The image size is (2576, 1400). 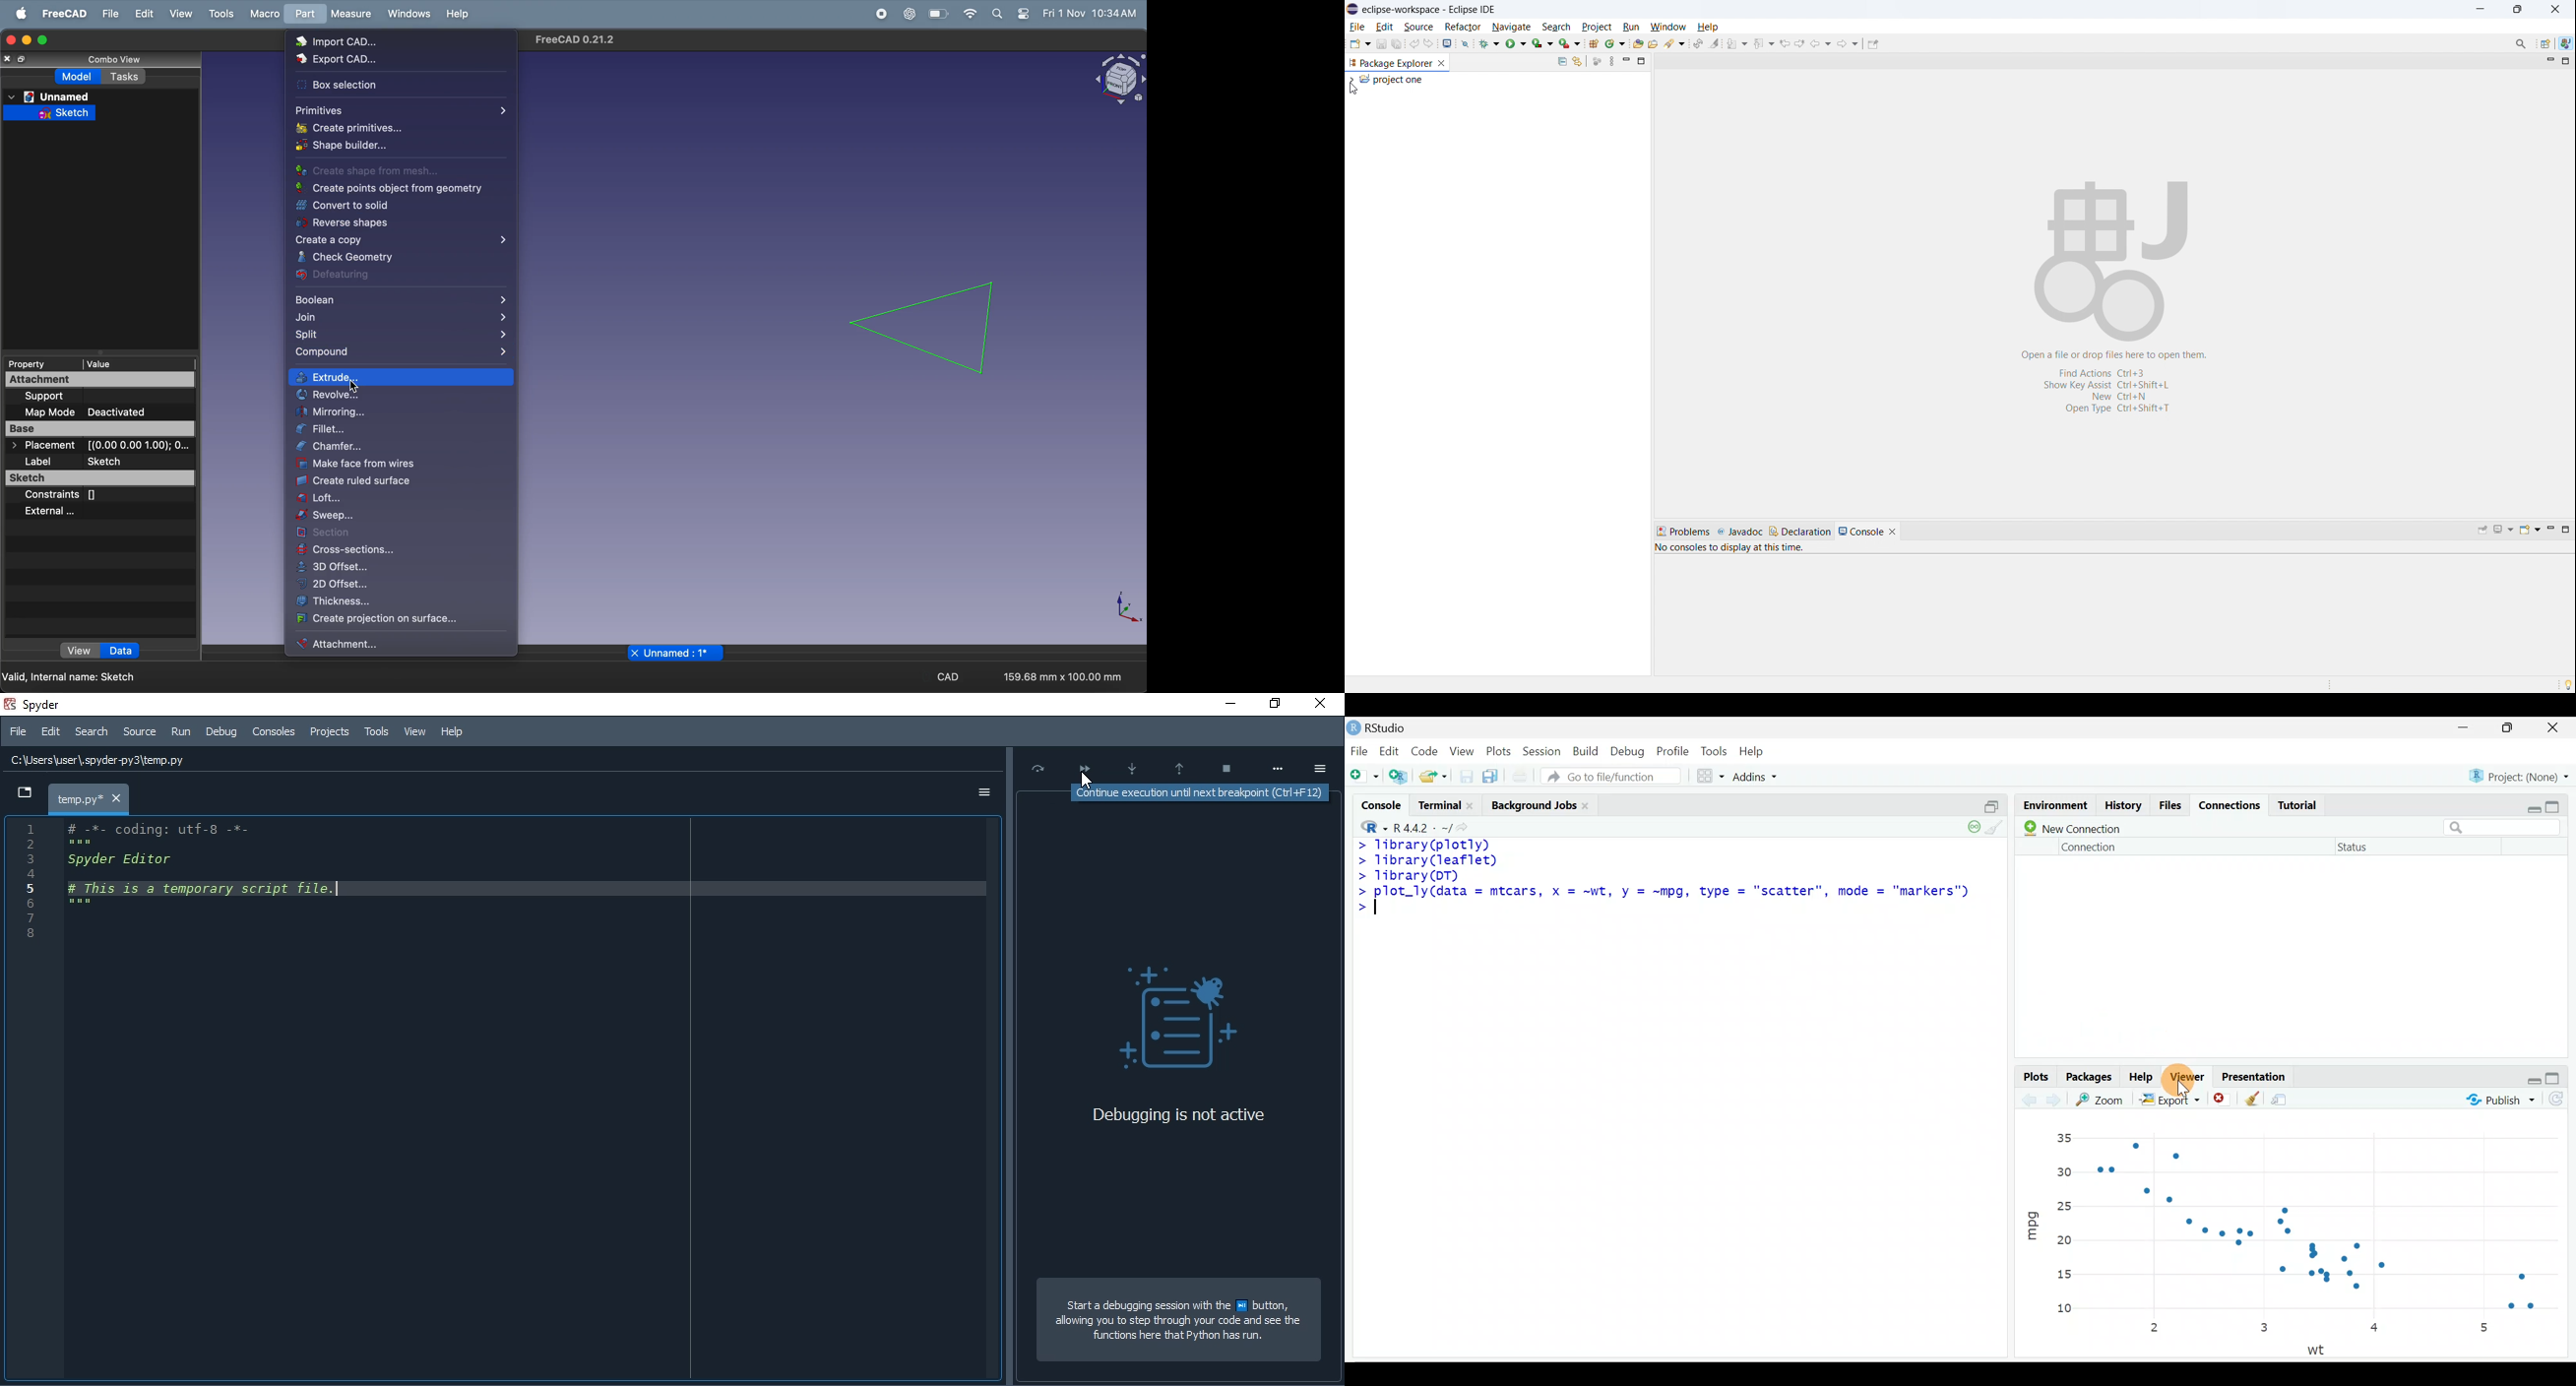 What do you see at coordinates (1134, 765) in the screenshot?
I see `Step into function or method` at bounding box center [1134, 765].